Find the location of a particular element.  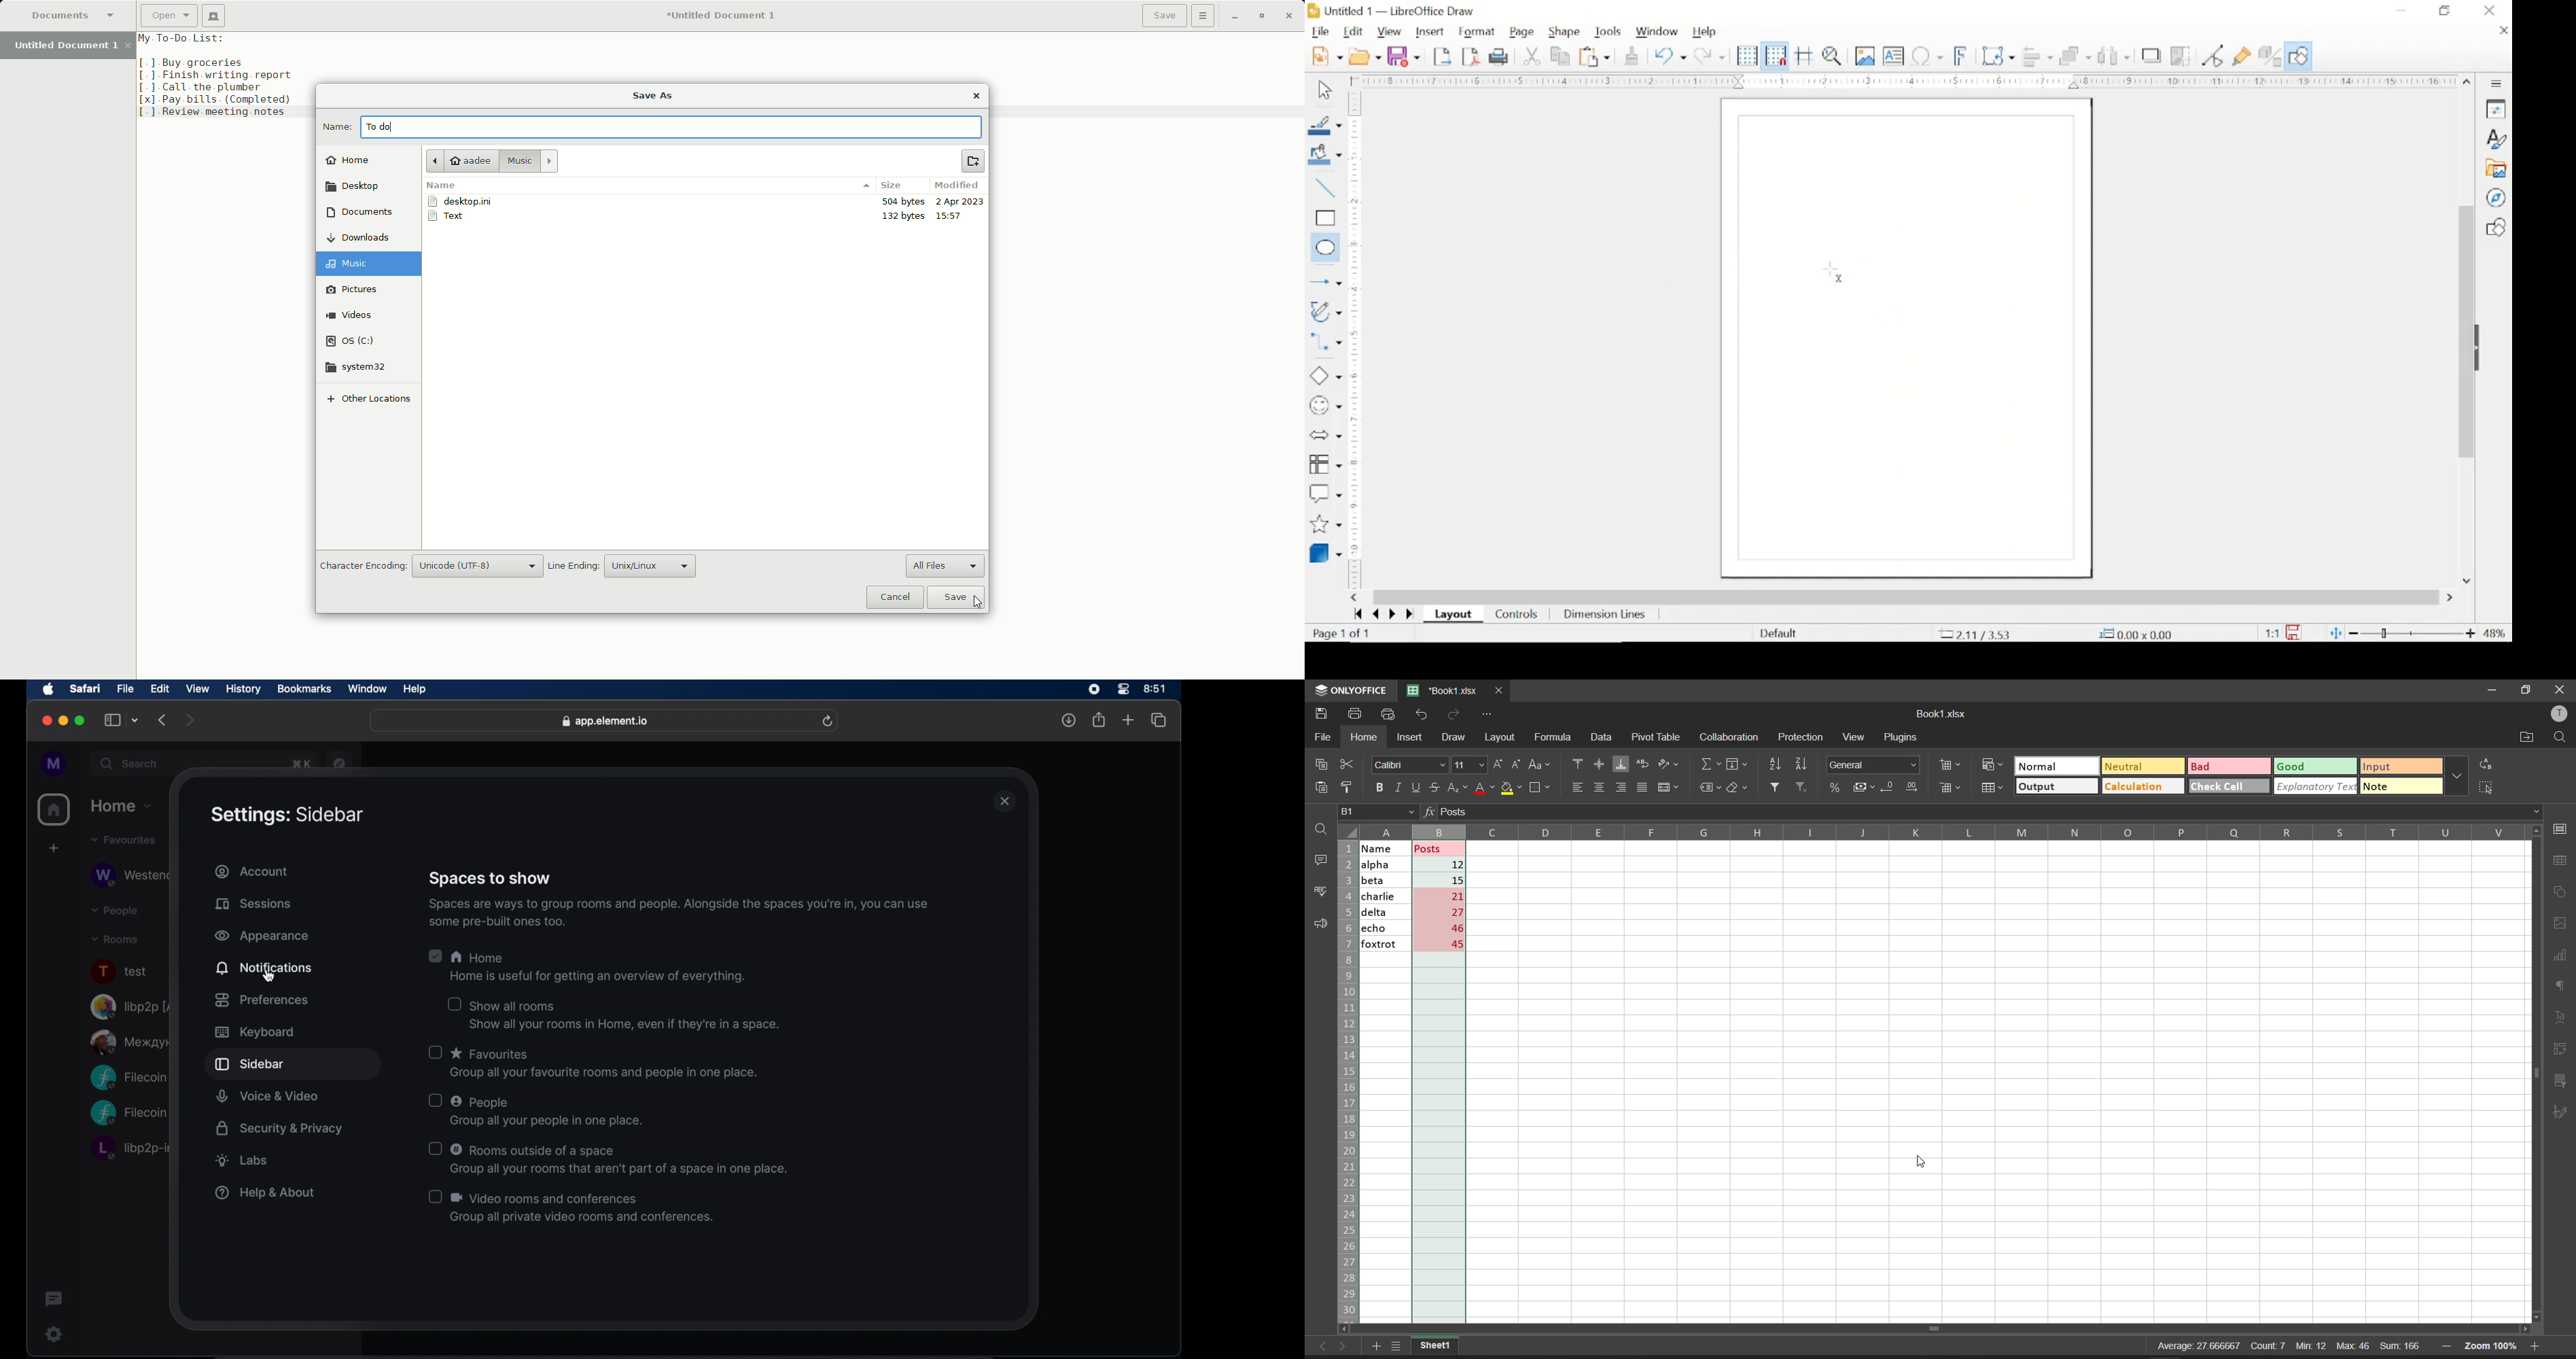

posts is located at coordinates (1438, 1068).